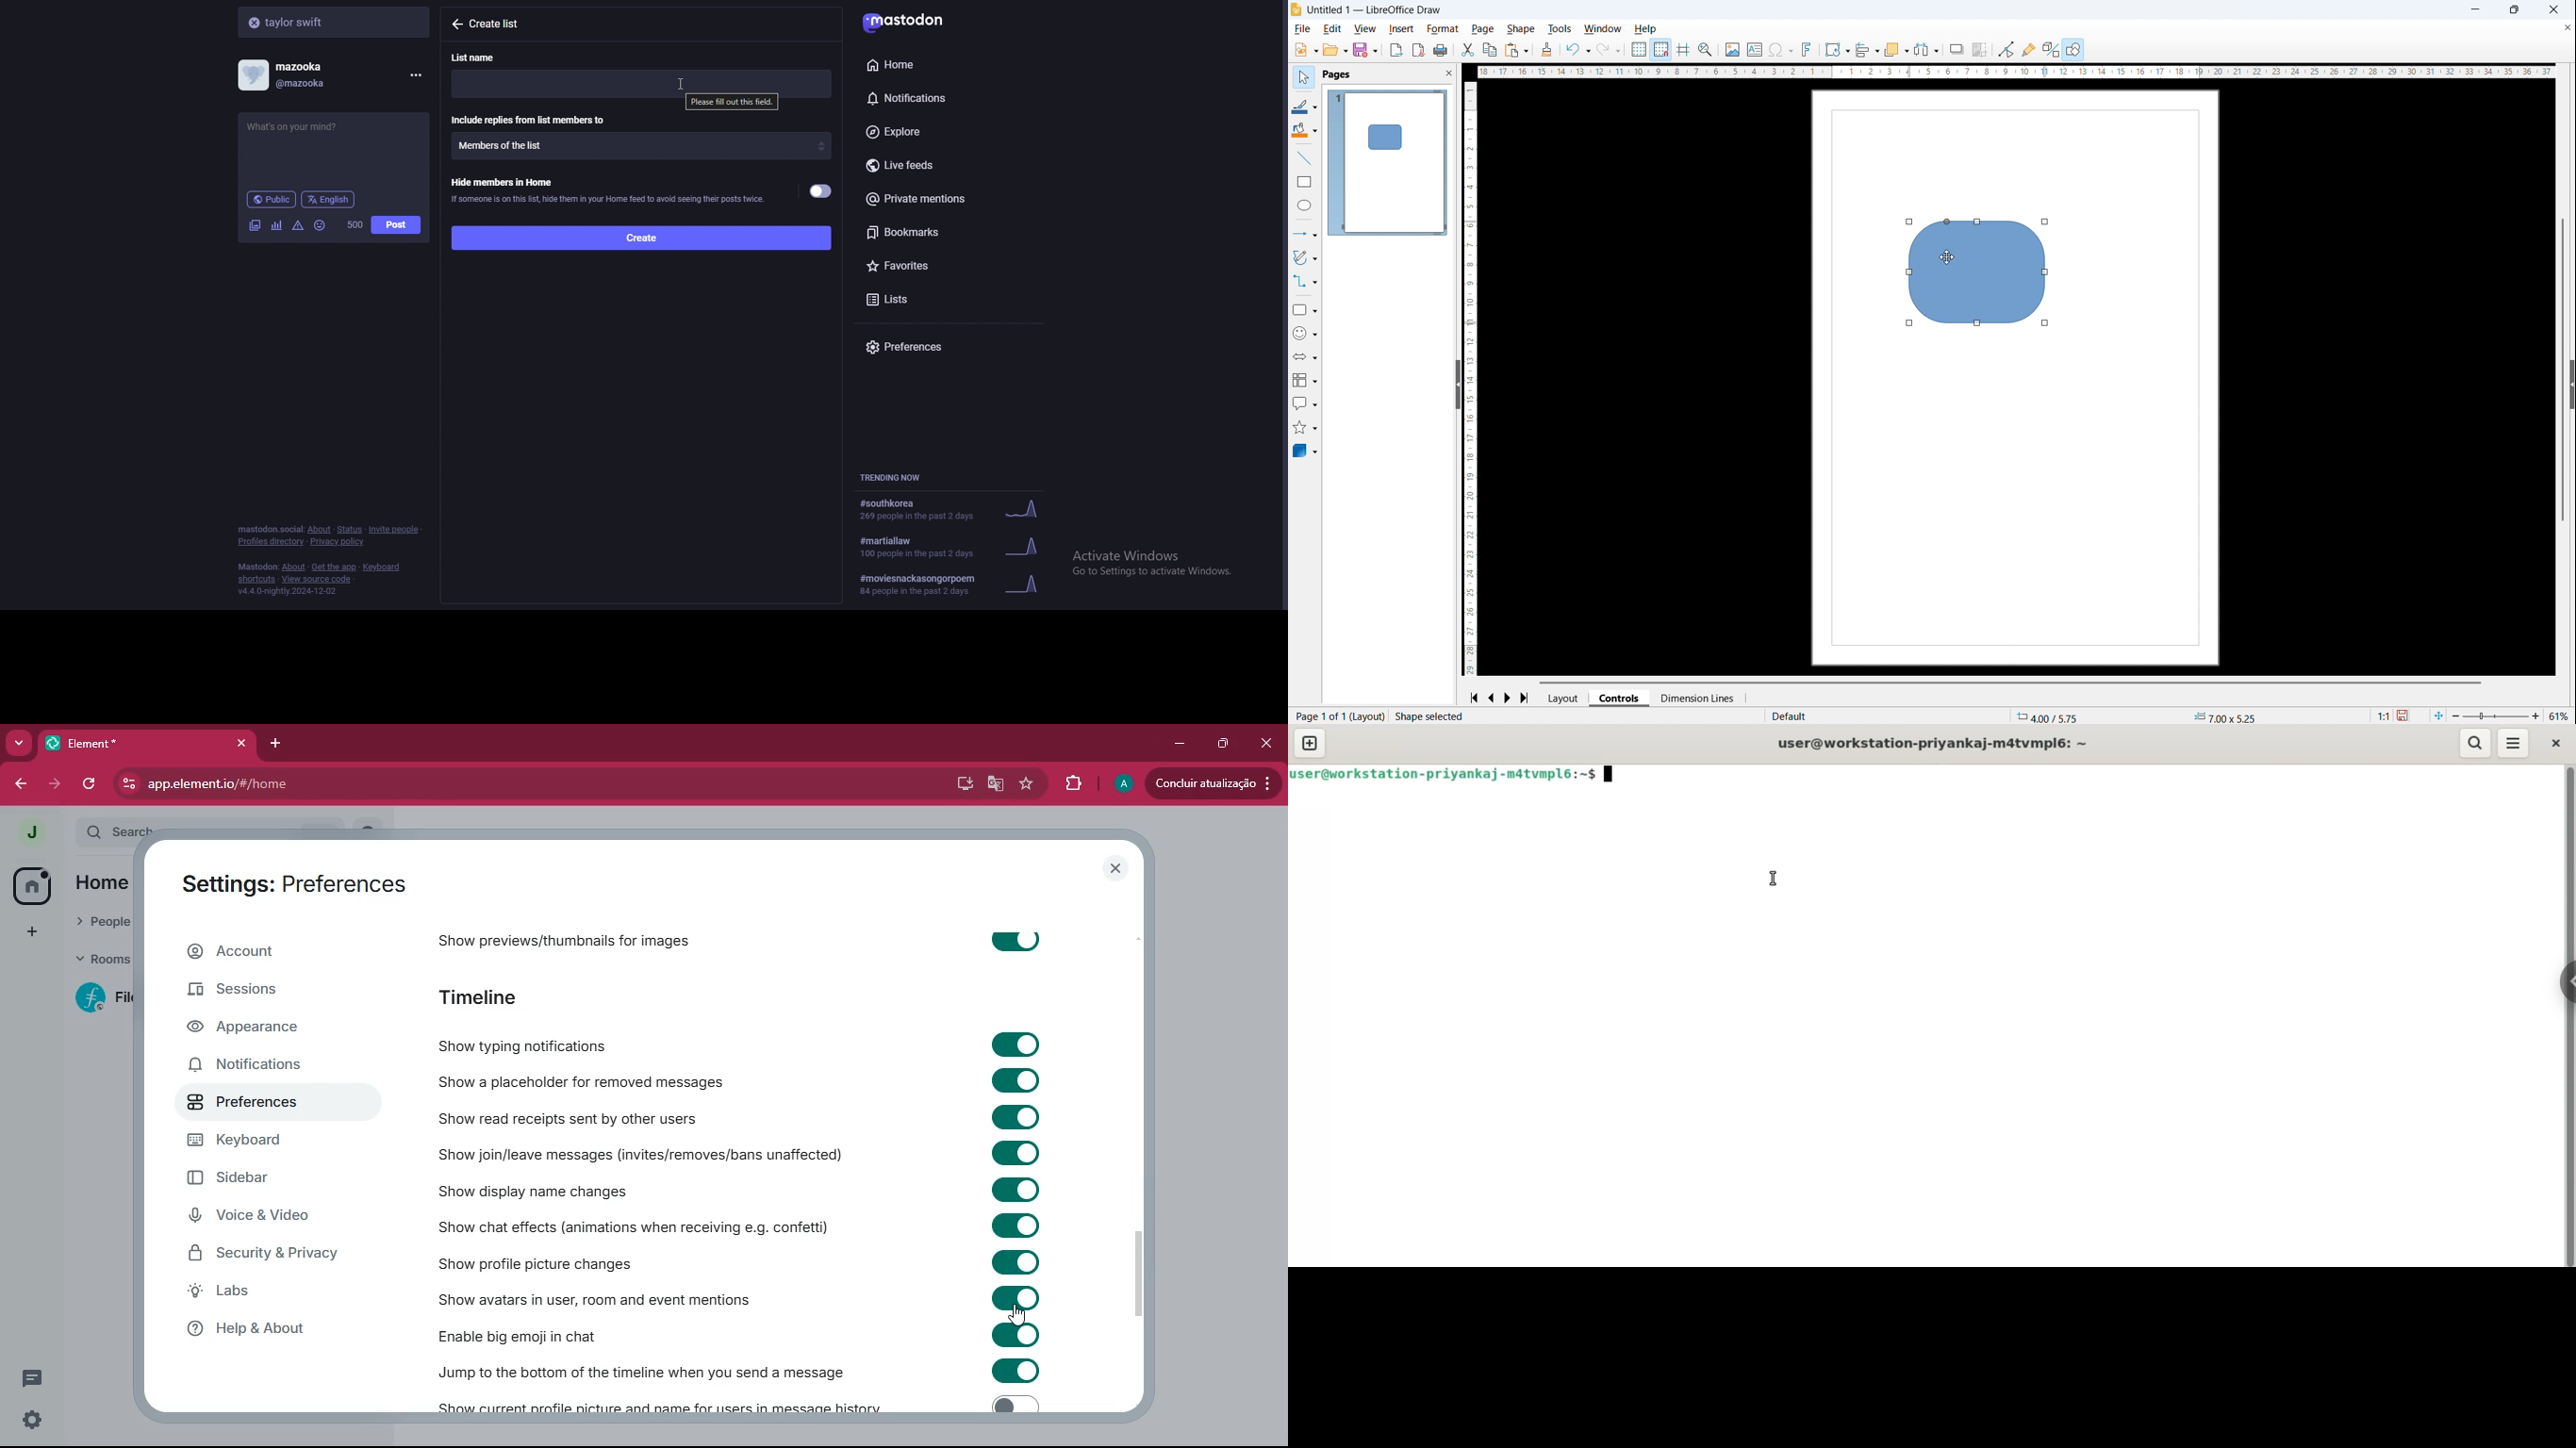 The image size is (2576, 1456). I want to click on Window , so click(1603, 28).